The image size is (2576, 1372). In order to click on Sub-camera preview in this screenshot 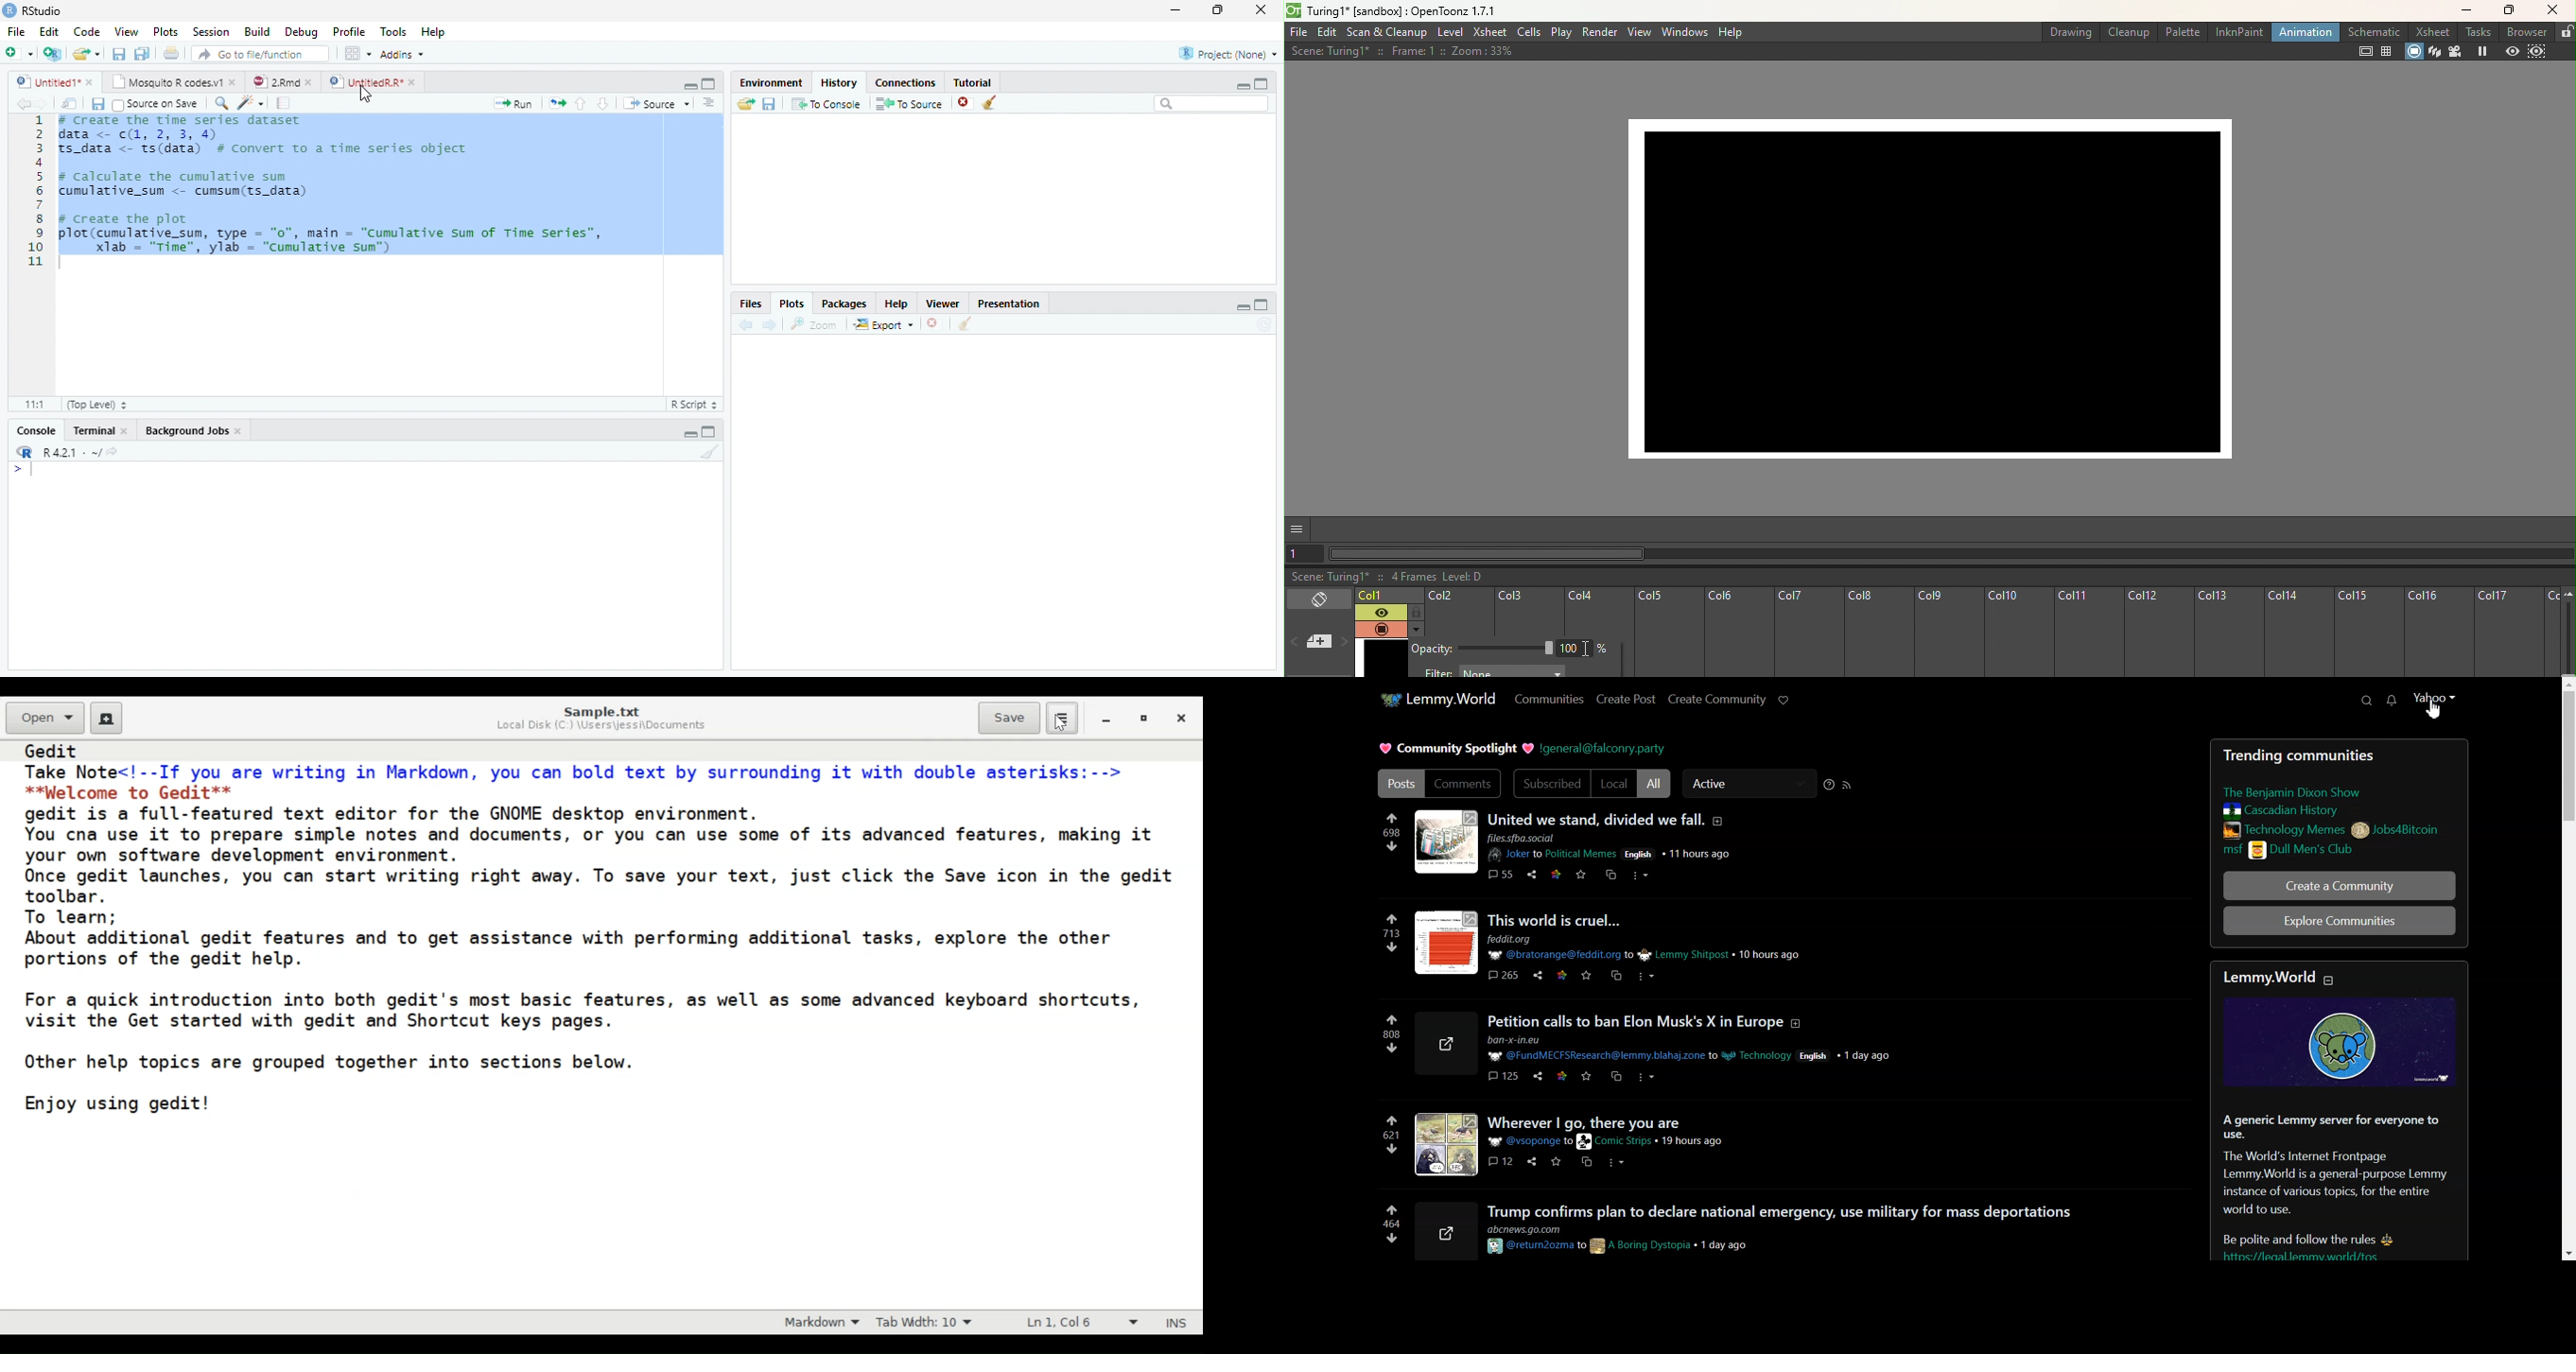, I will do `click(2543, 53)`.